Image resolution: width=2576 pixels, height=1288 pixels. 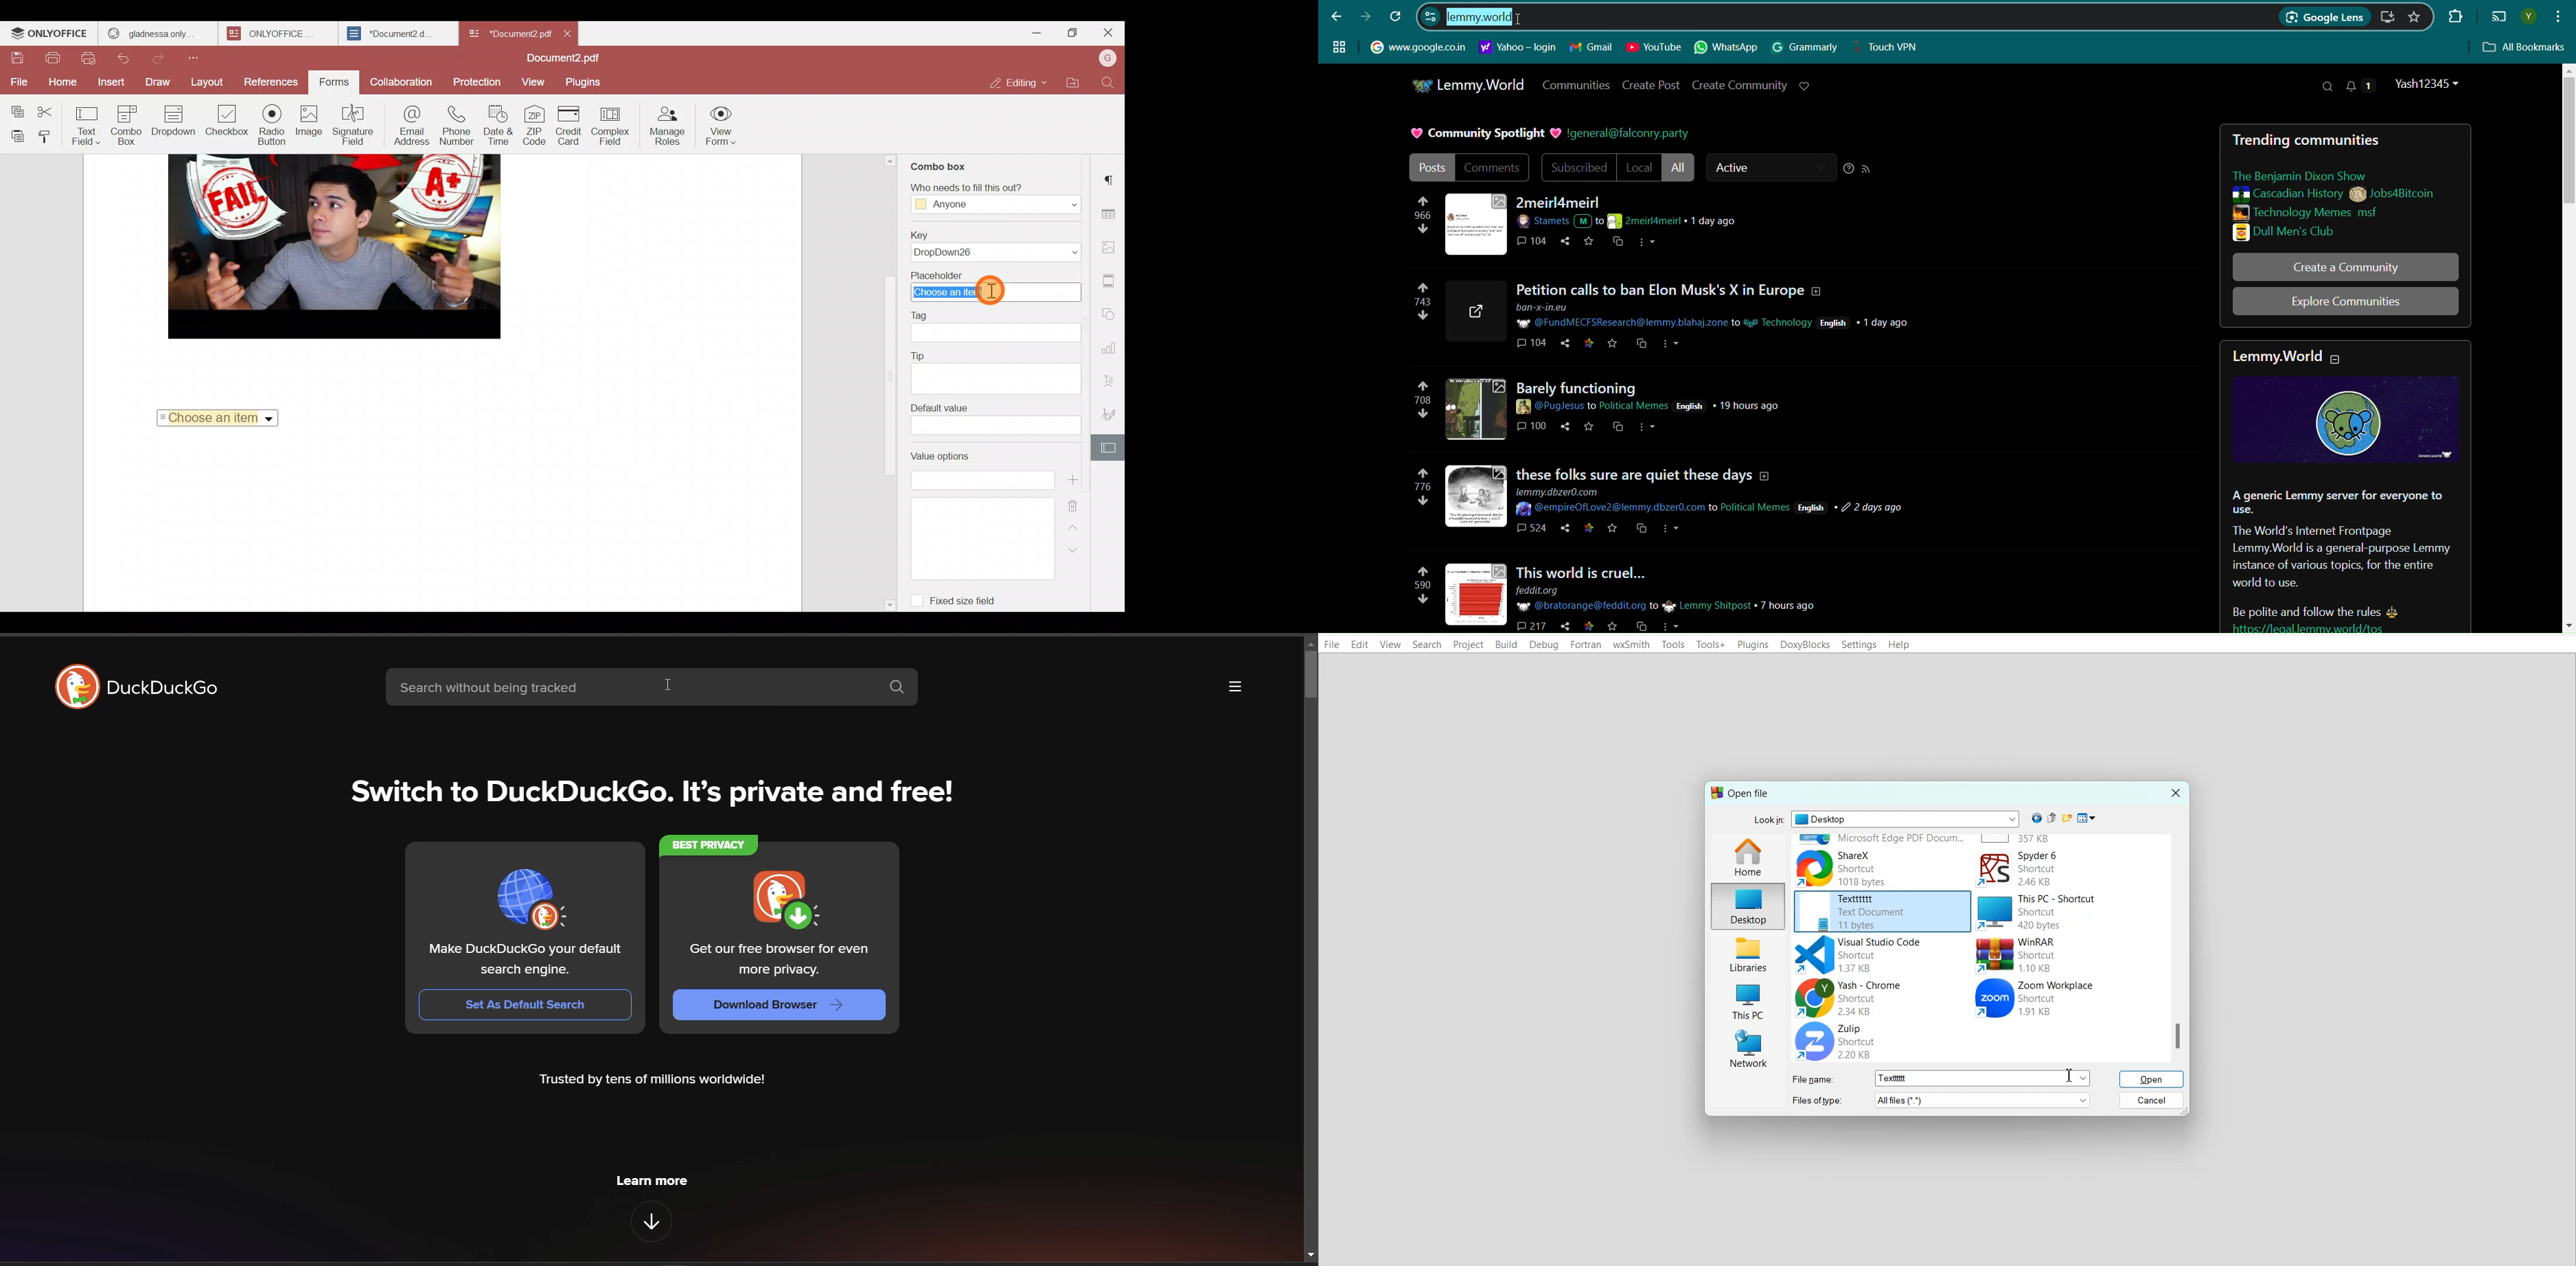 I want to click on 743, so click(x=1418, y=308).